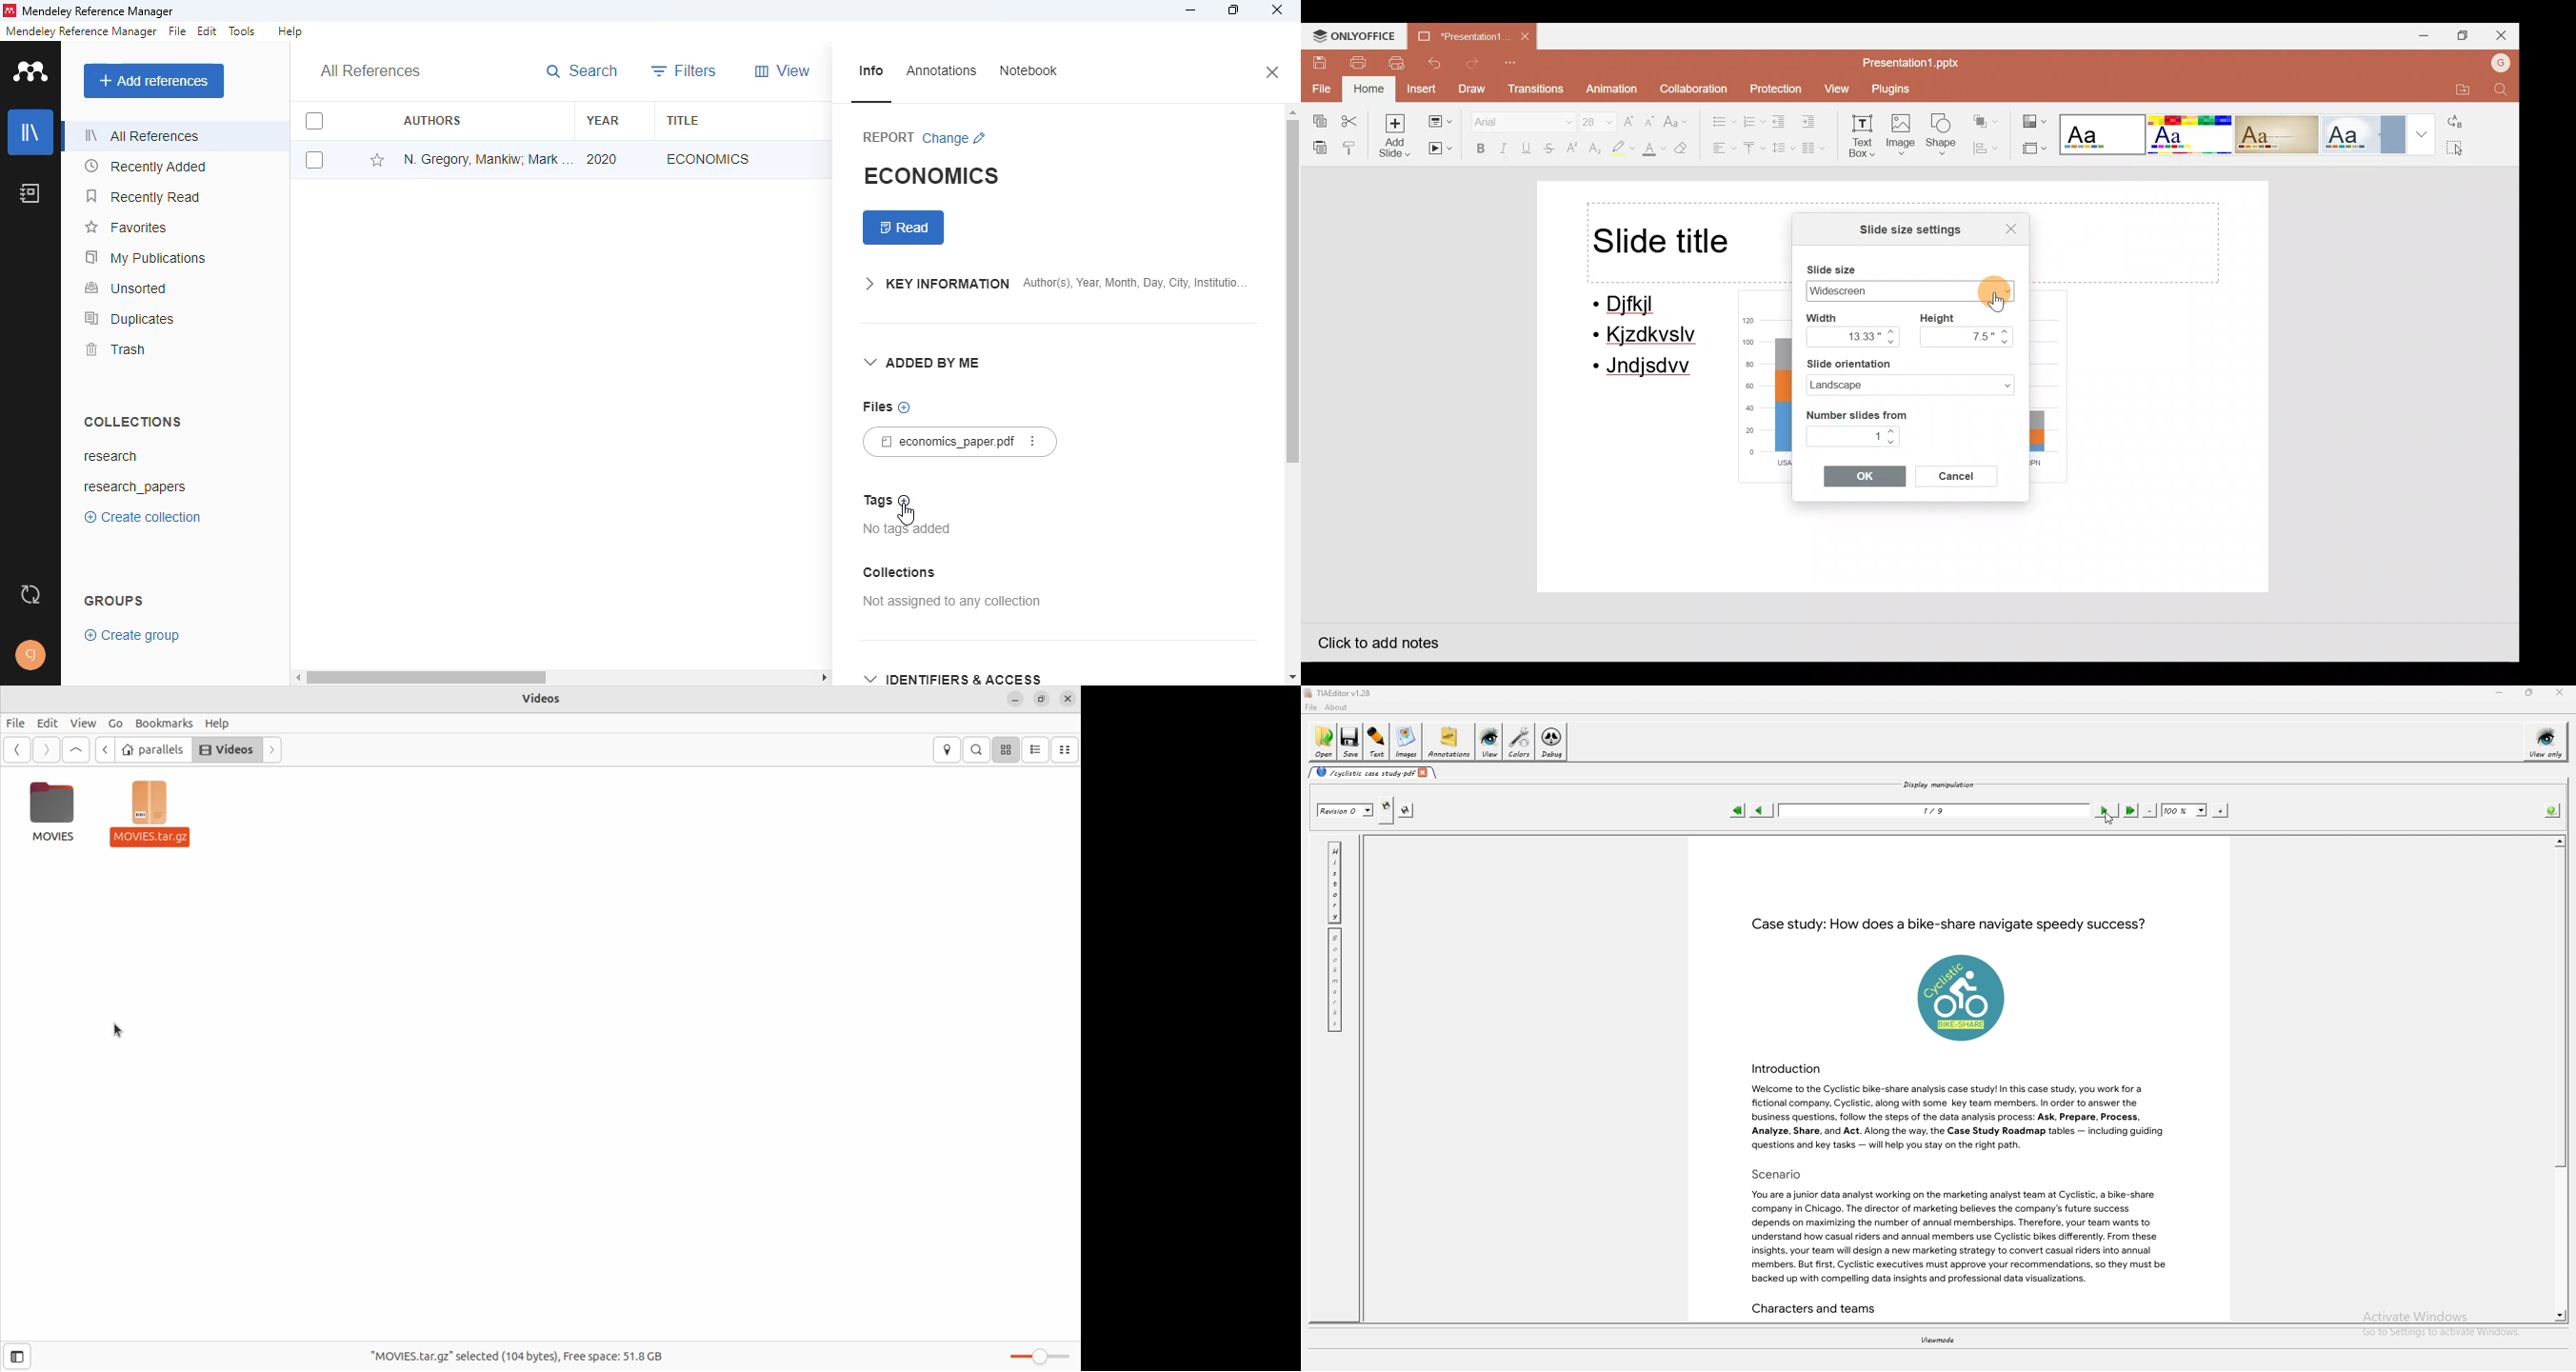  What do you see at coordinates (1474, 89) in the screenshot?
I see `Draw` at bounding box center [1474, 89].